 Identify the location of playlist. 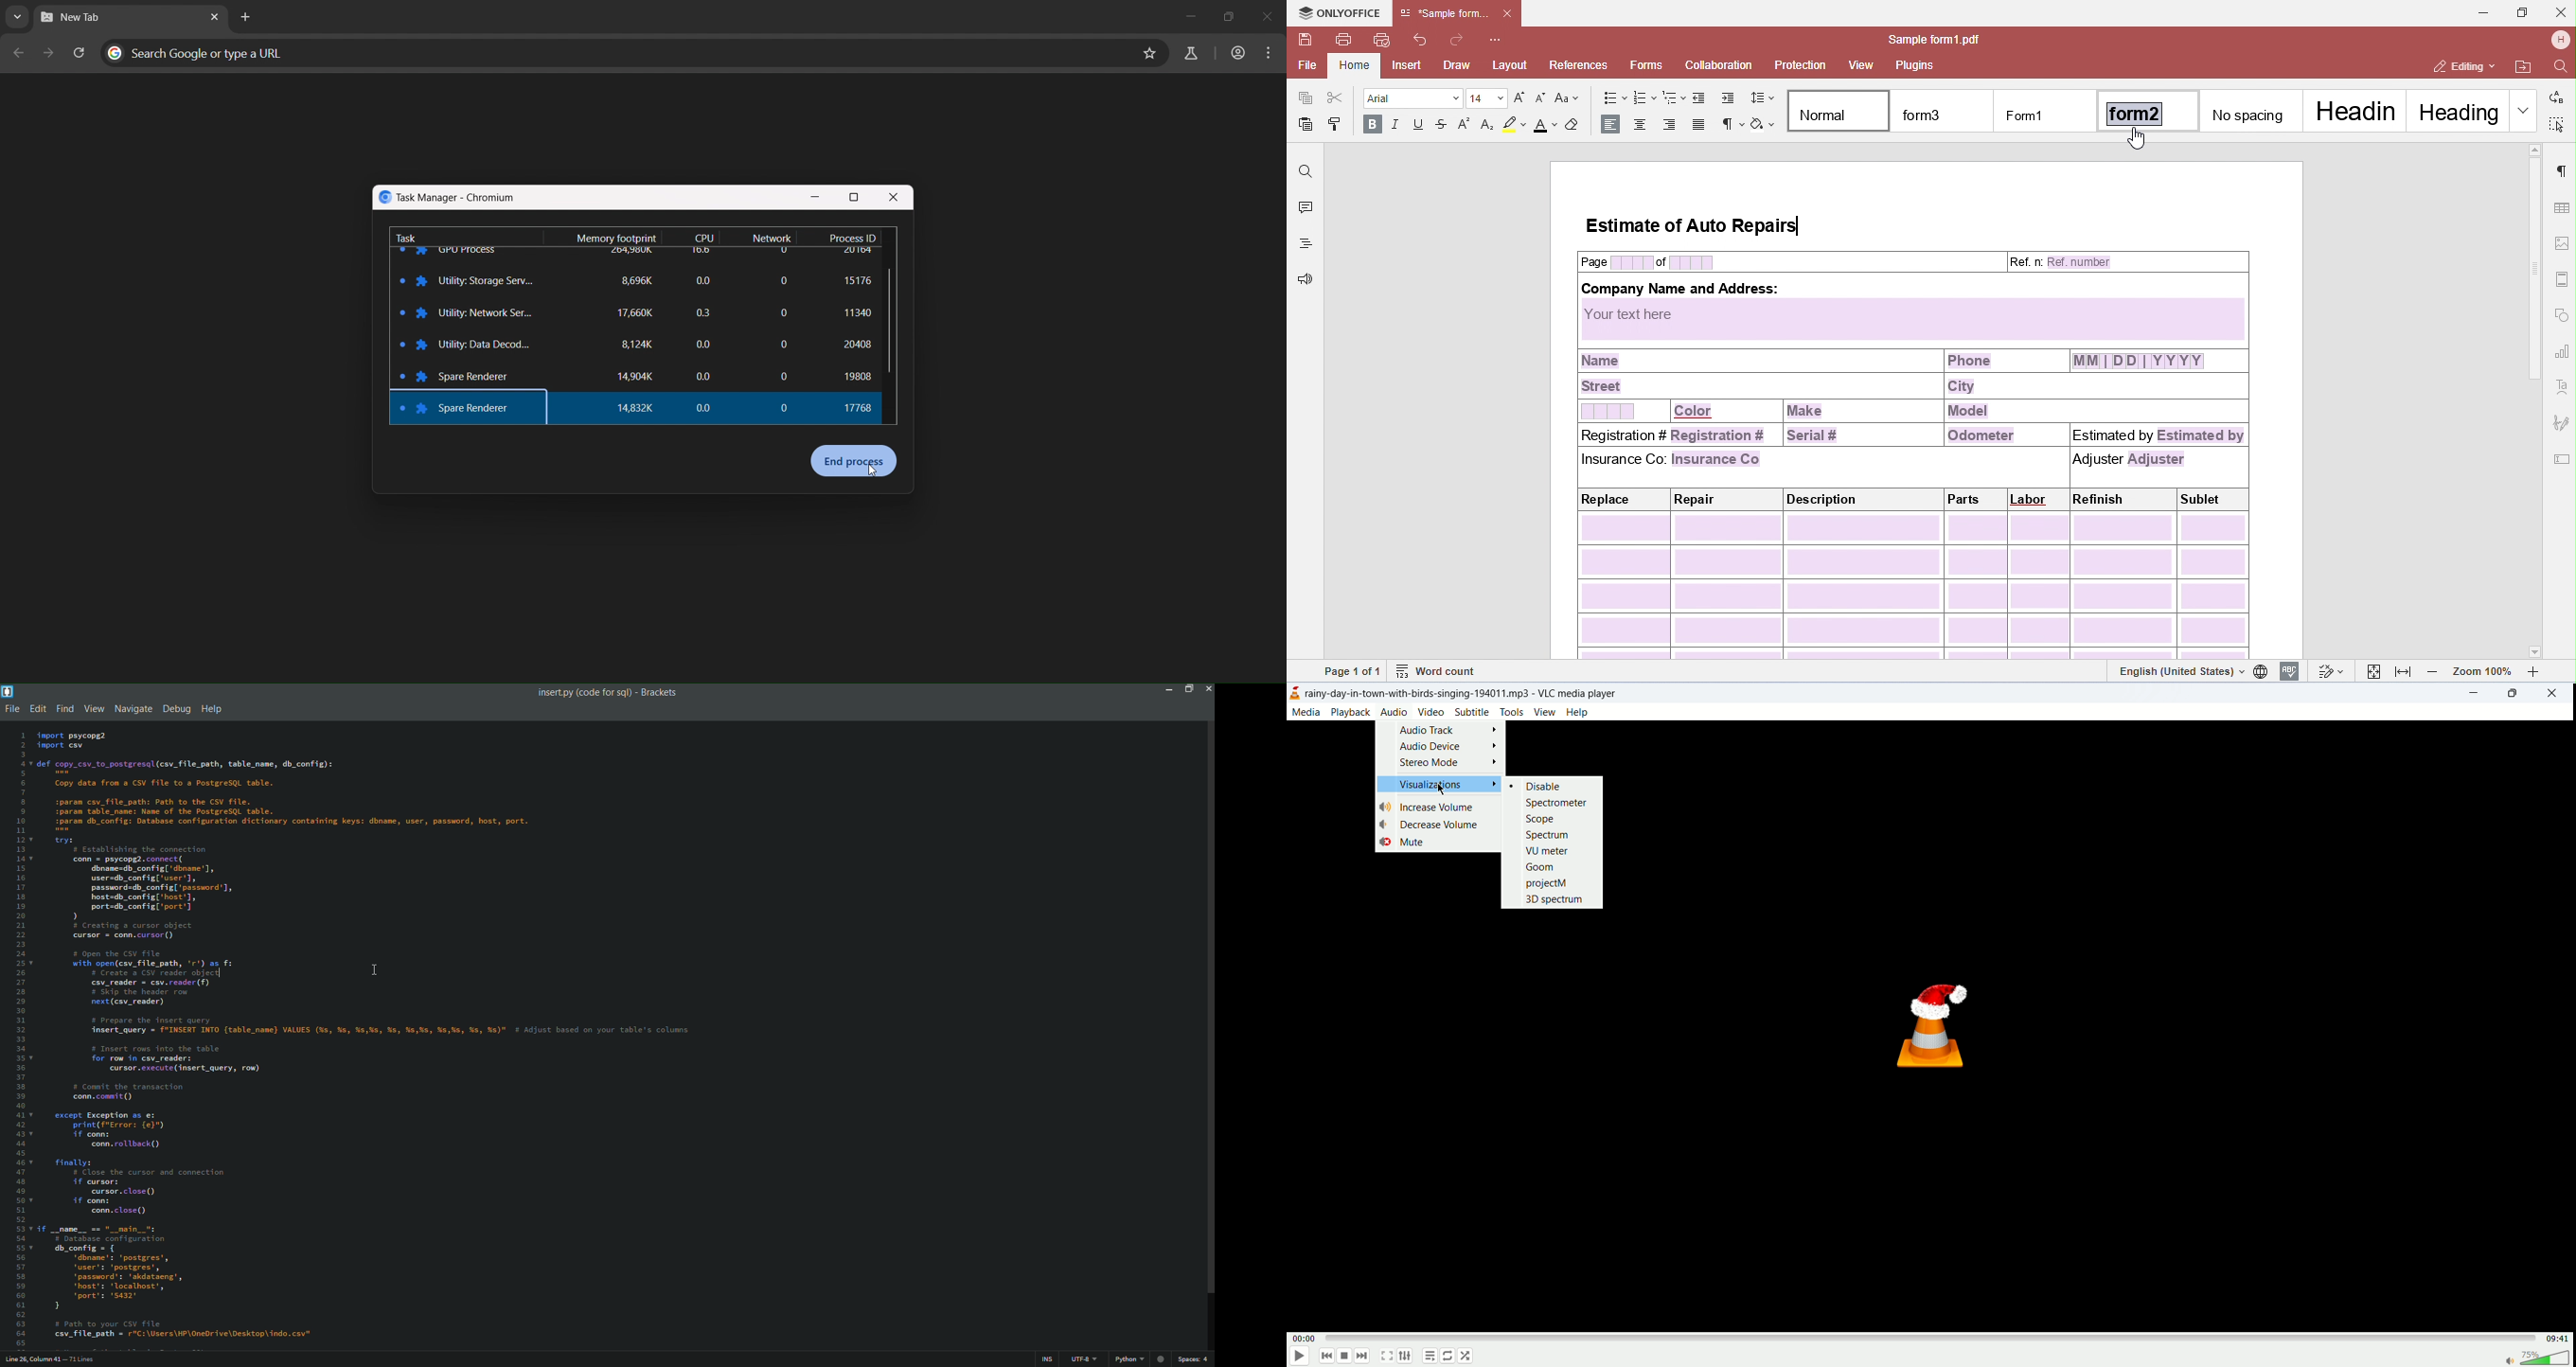
(1430, 1358).